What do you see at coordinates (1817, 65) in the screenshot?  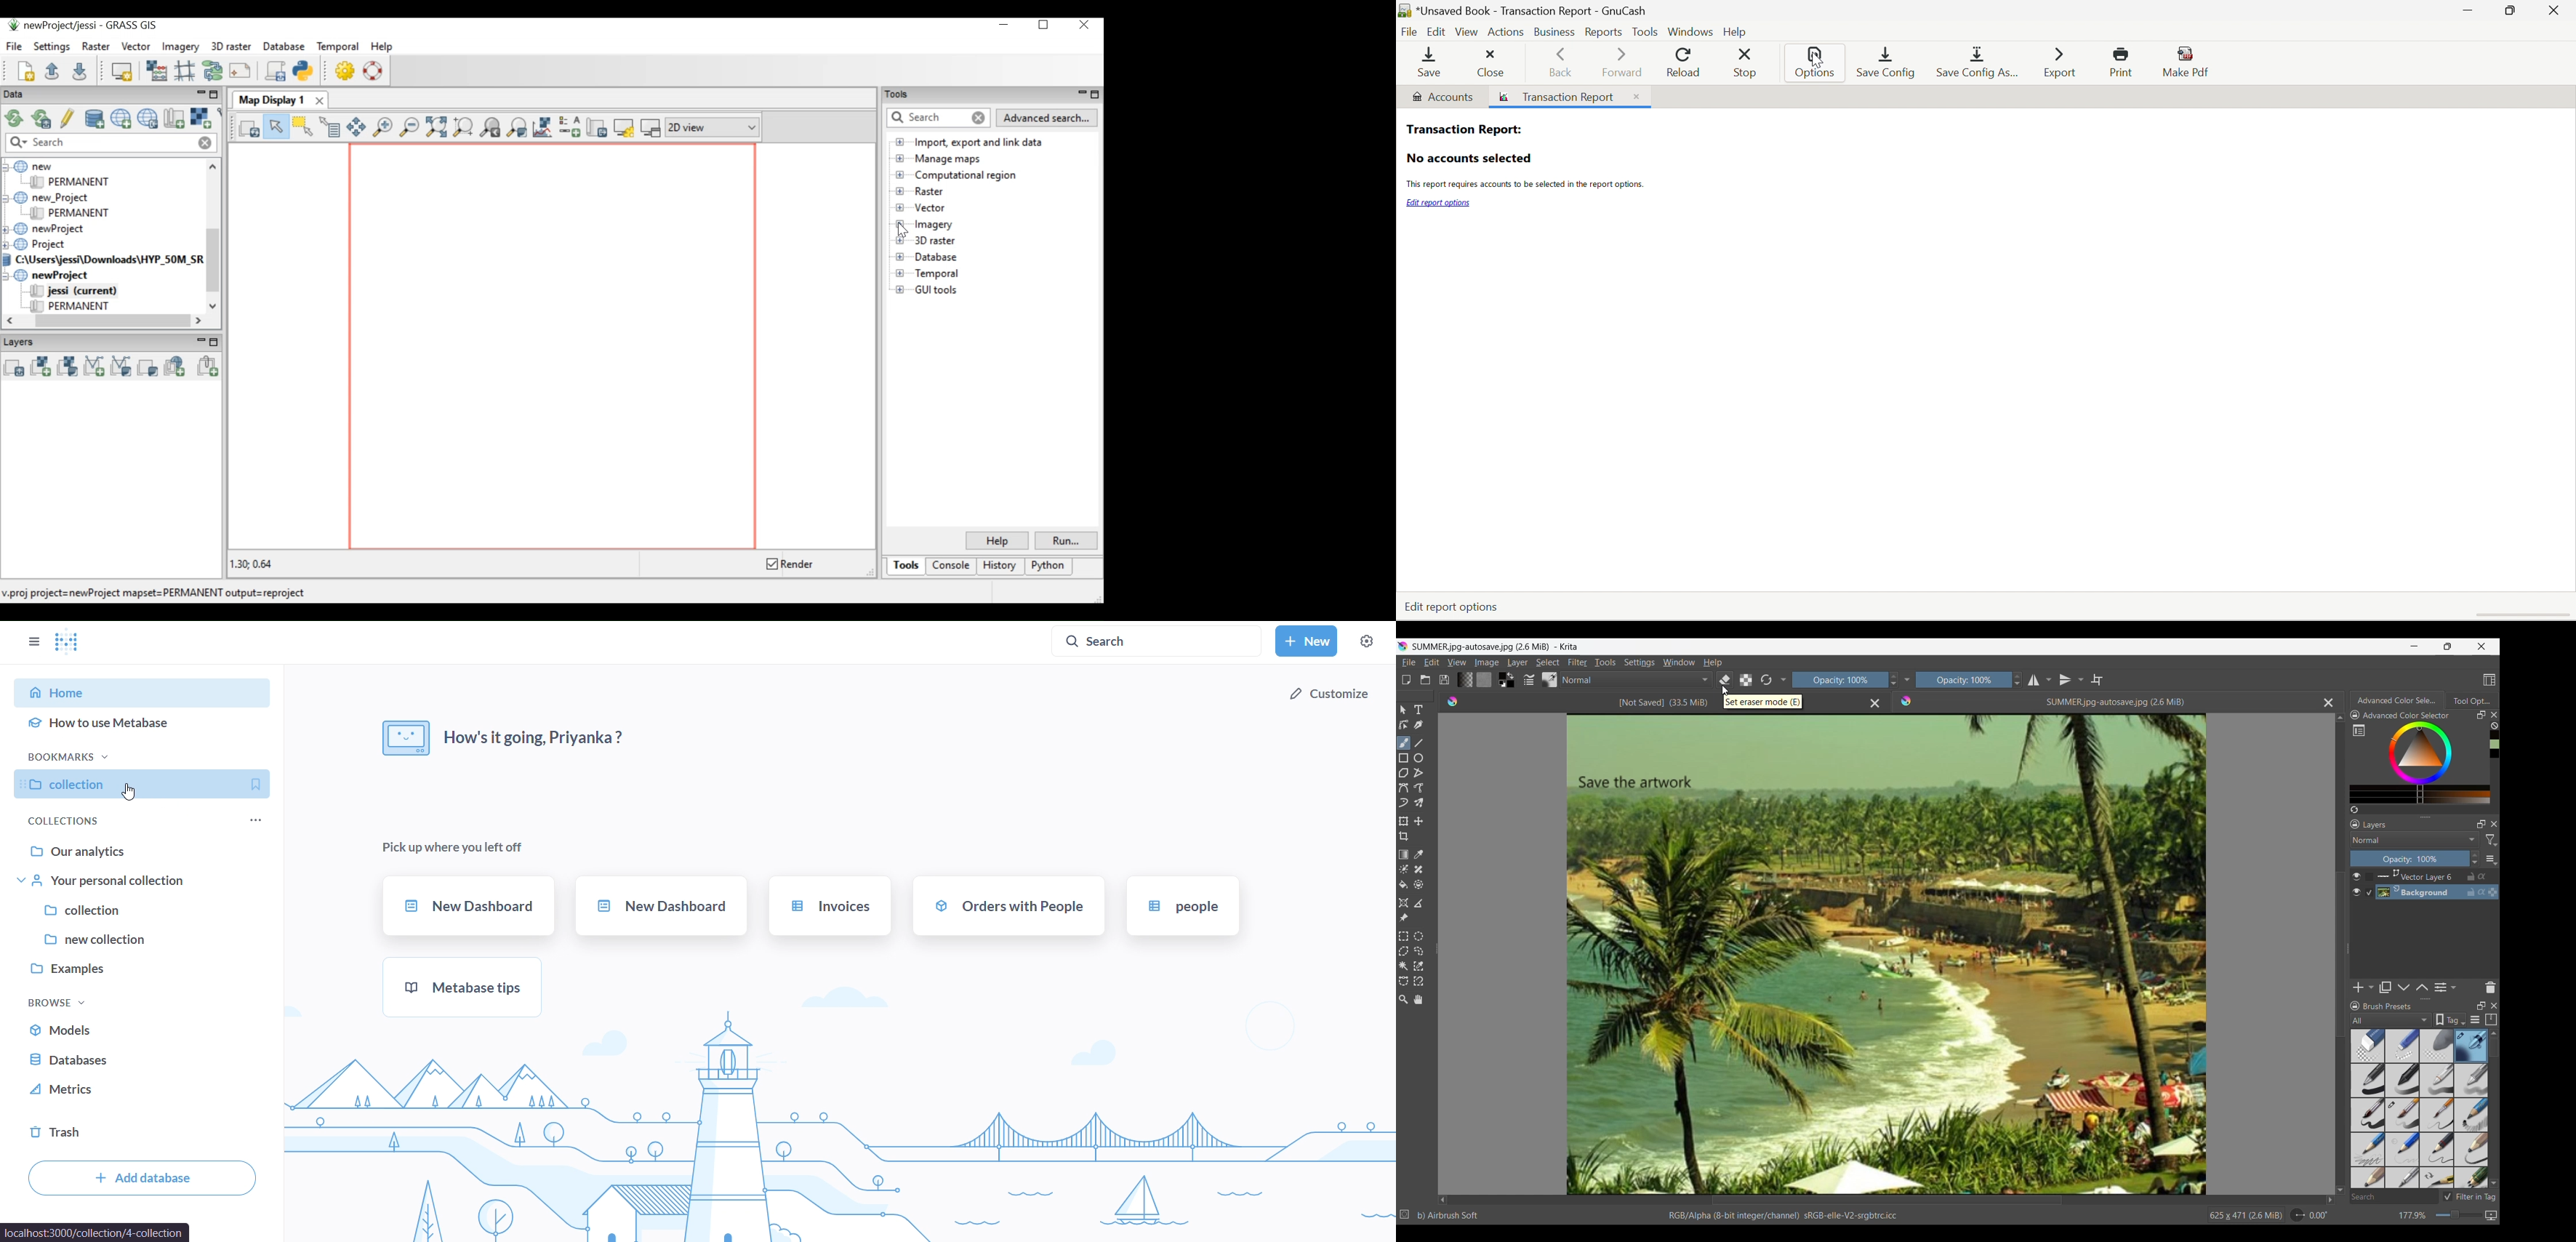 I see `Options` at bounding box center [1817, 65].